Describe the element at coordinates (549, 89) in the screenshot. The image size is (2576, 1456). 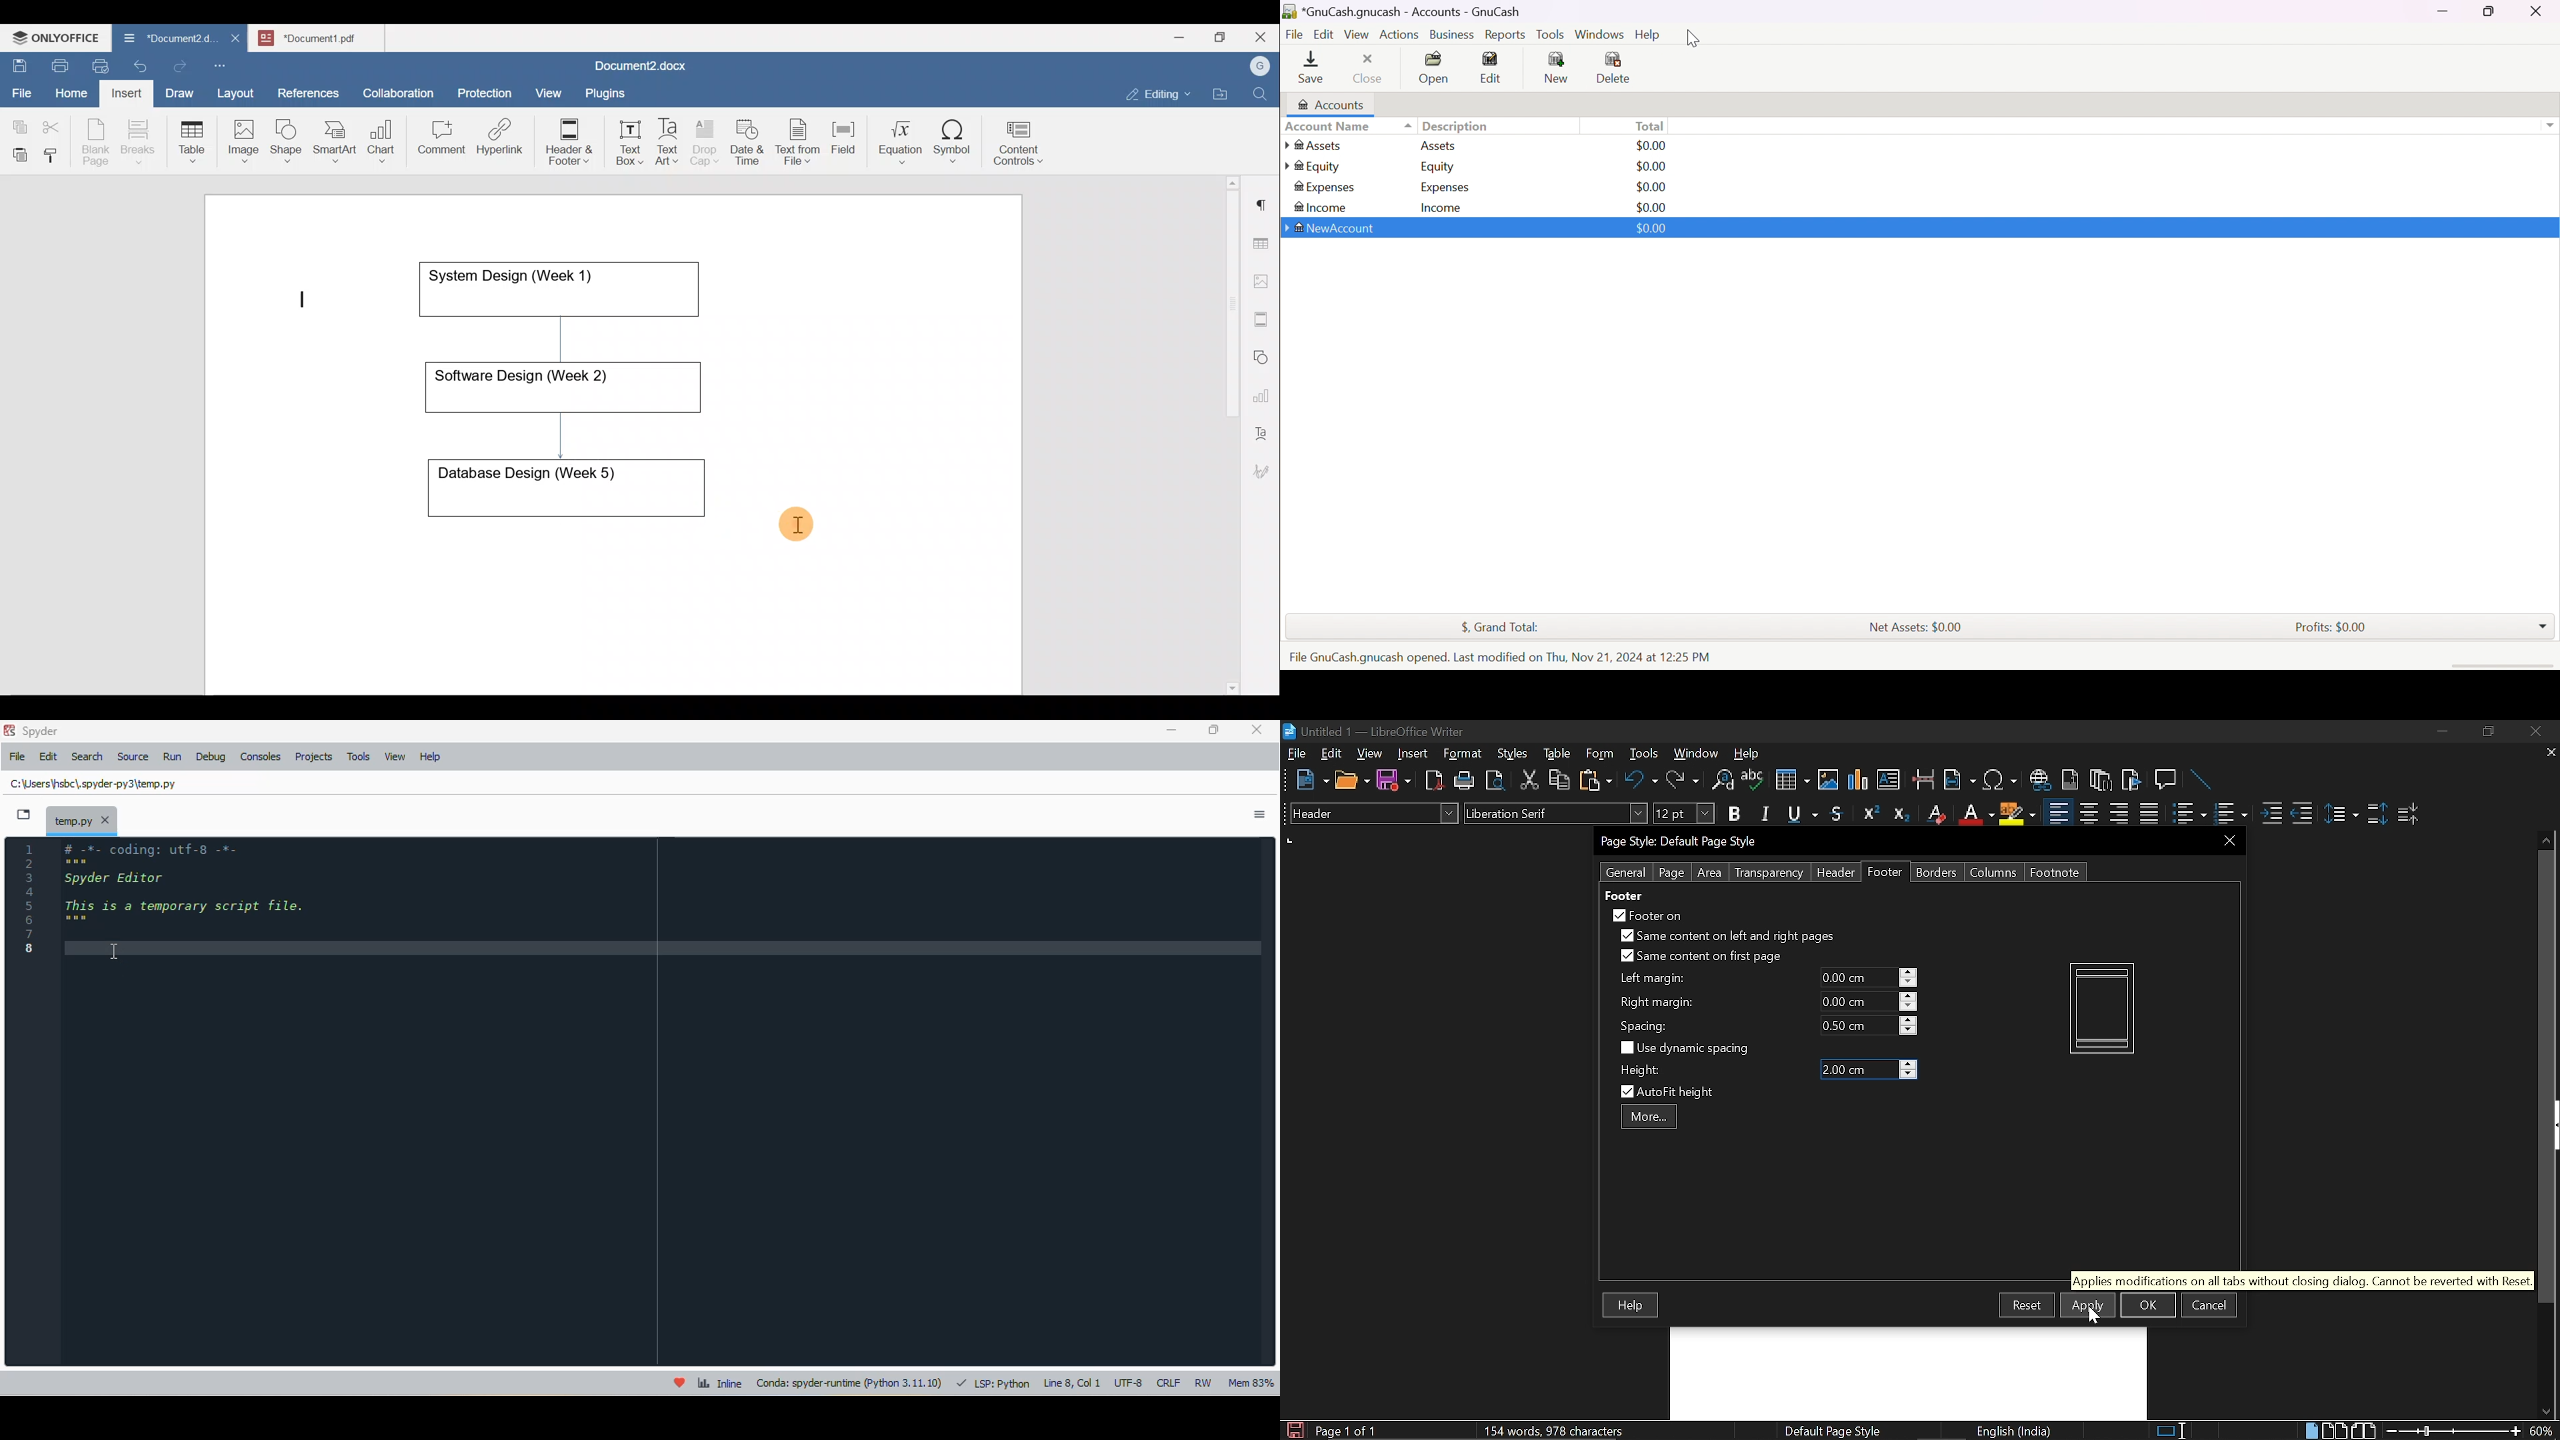
I see `View` at that location.